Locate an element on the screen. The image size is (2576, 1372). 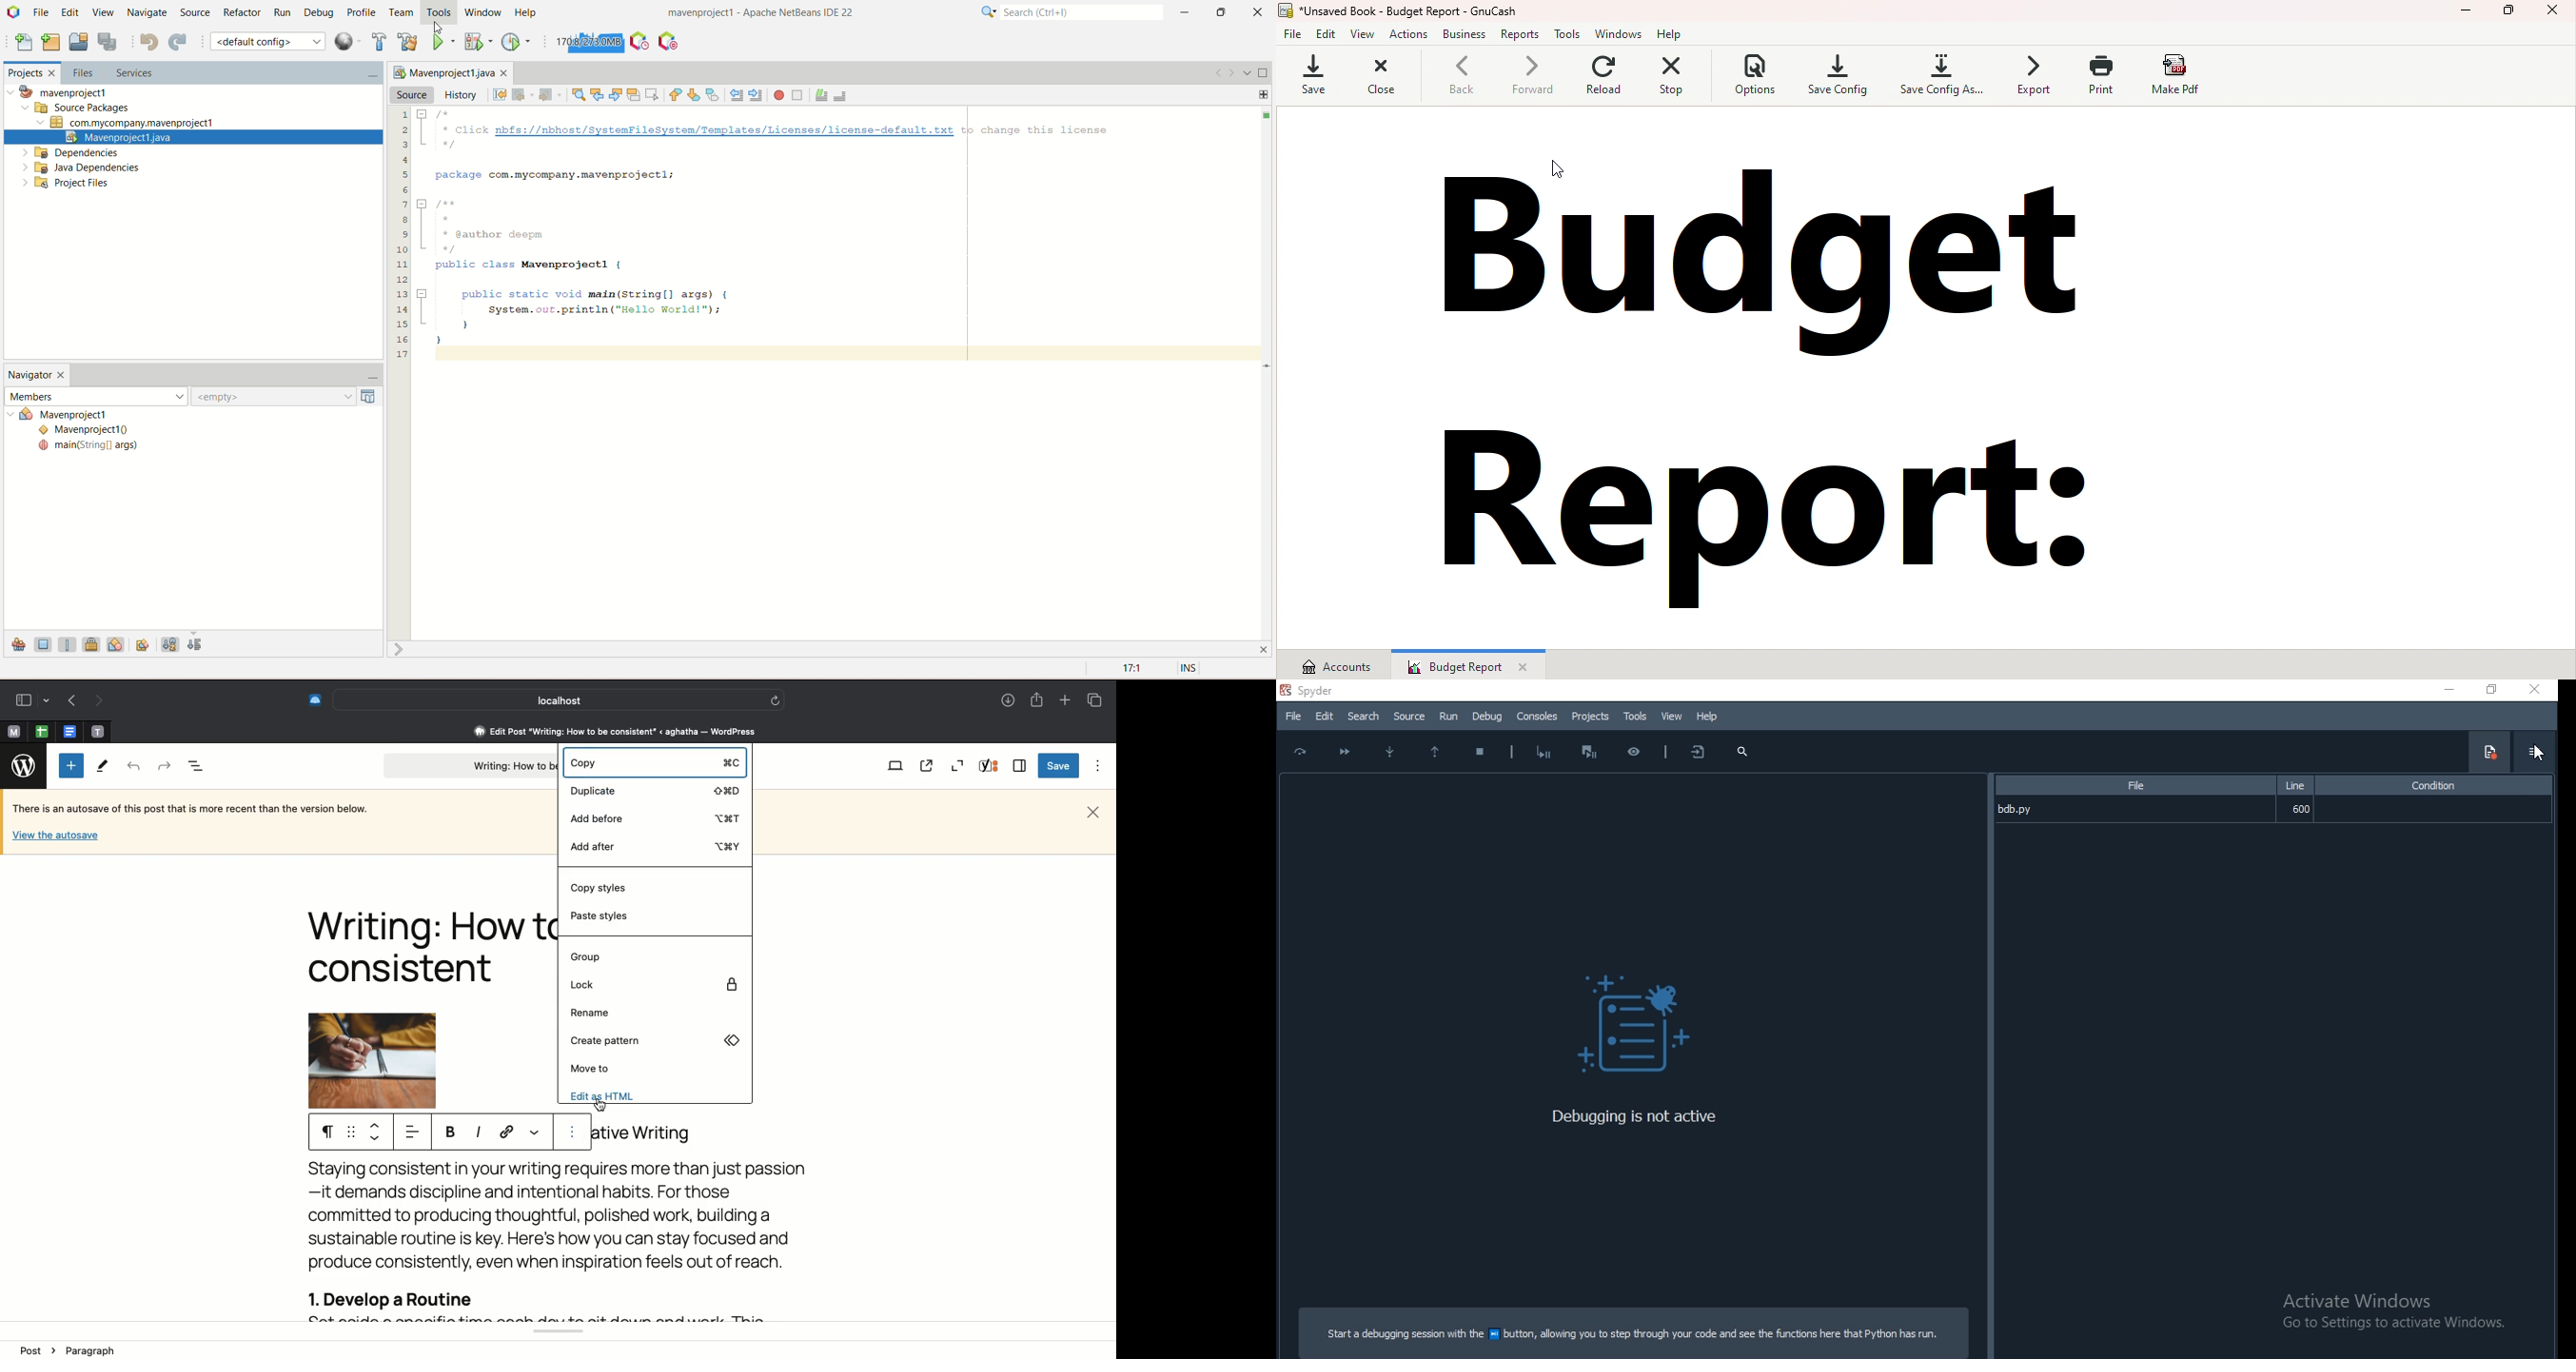
Run is located at coordinates (1449, 716).